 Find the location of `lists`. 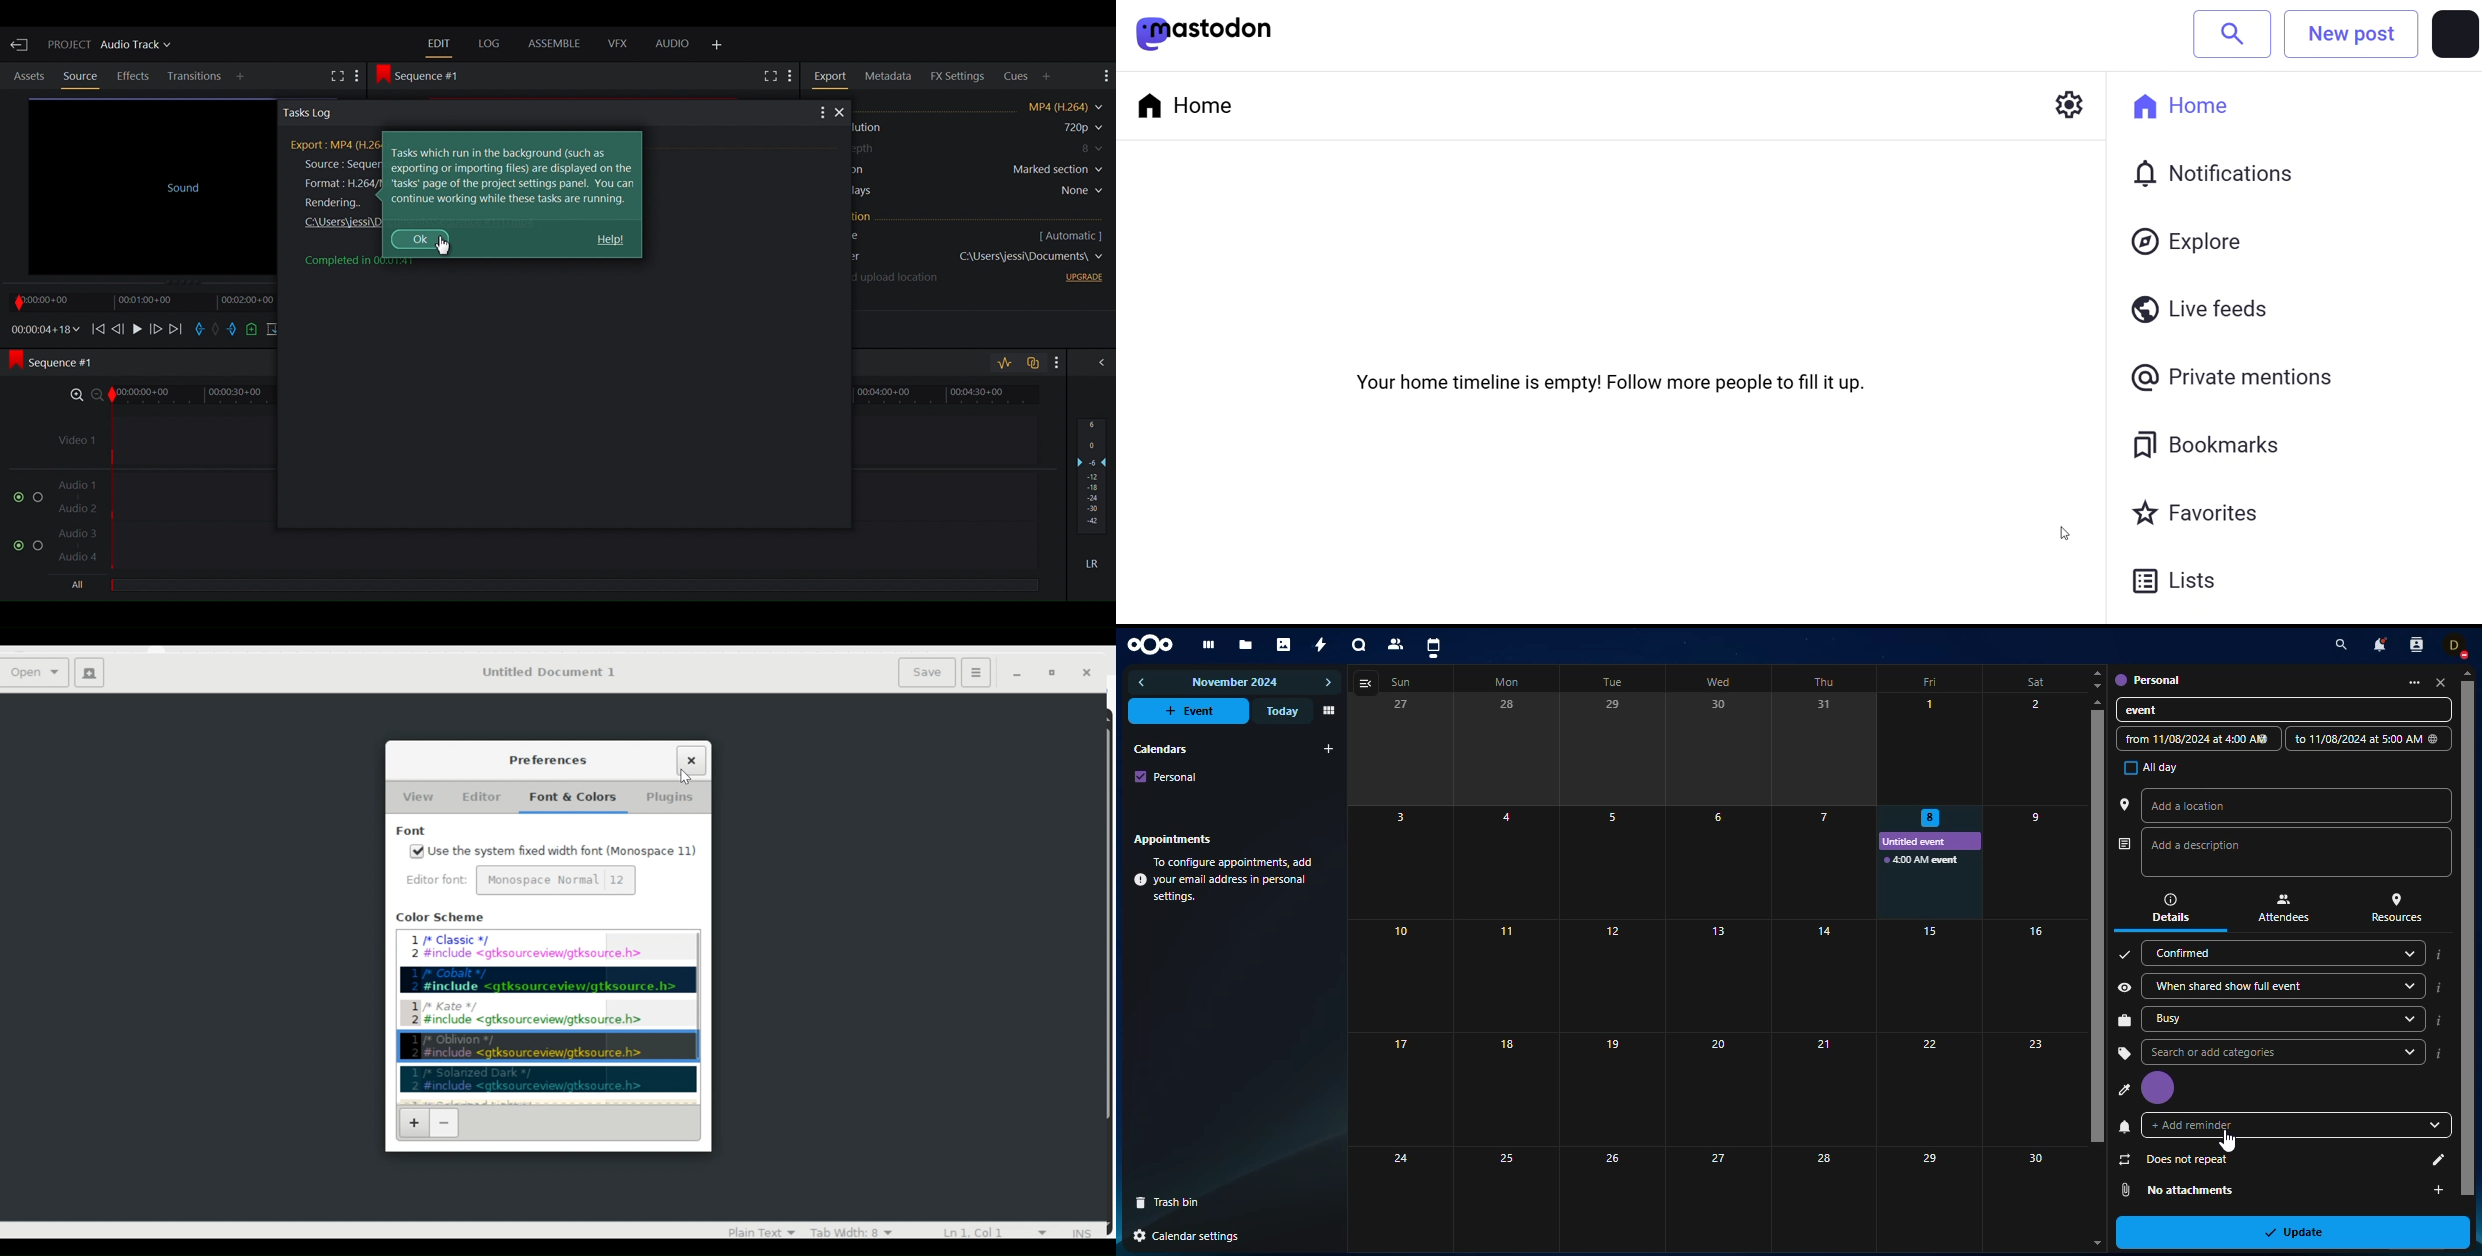

lists is located at coordinates (2188, 586).